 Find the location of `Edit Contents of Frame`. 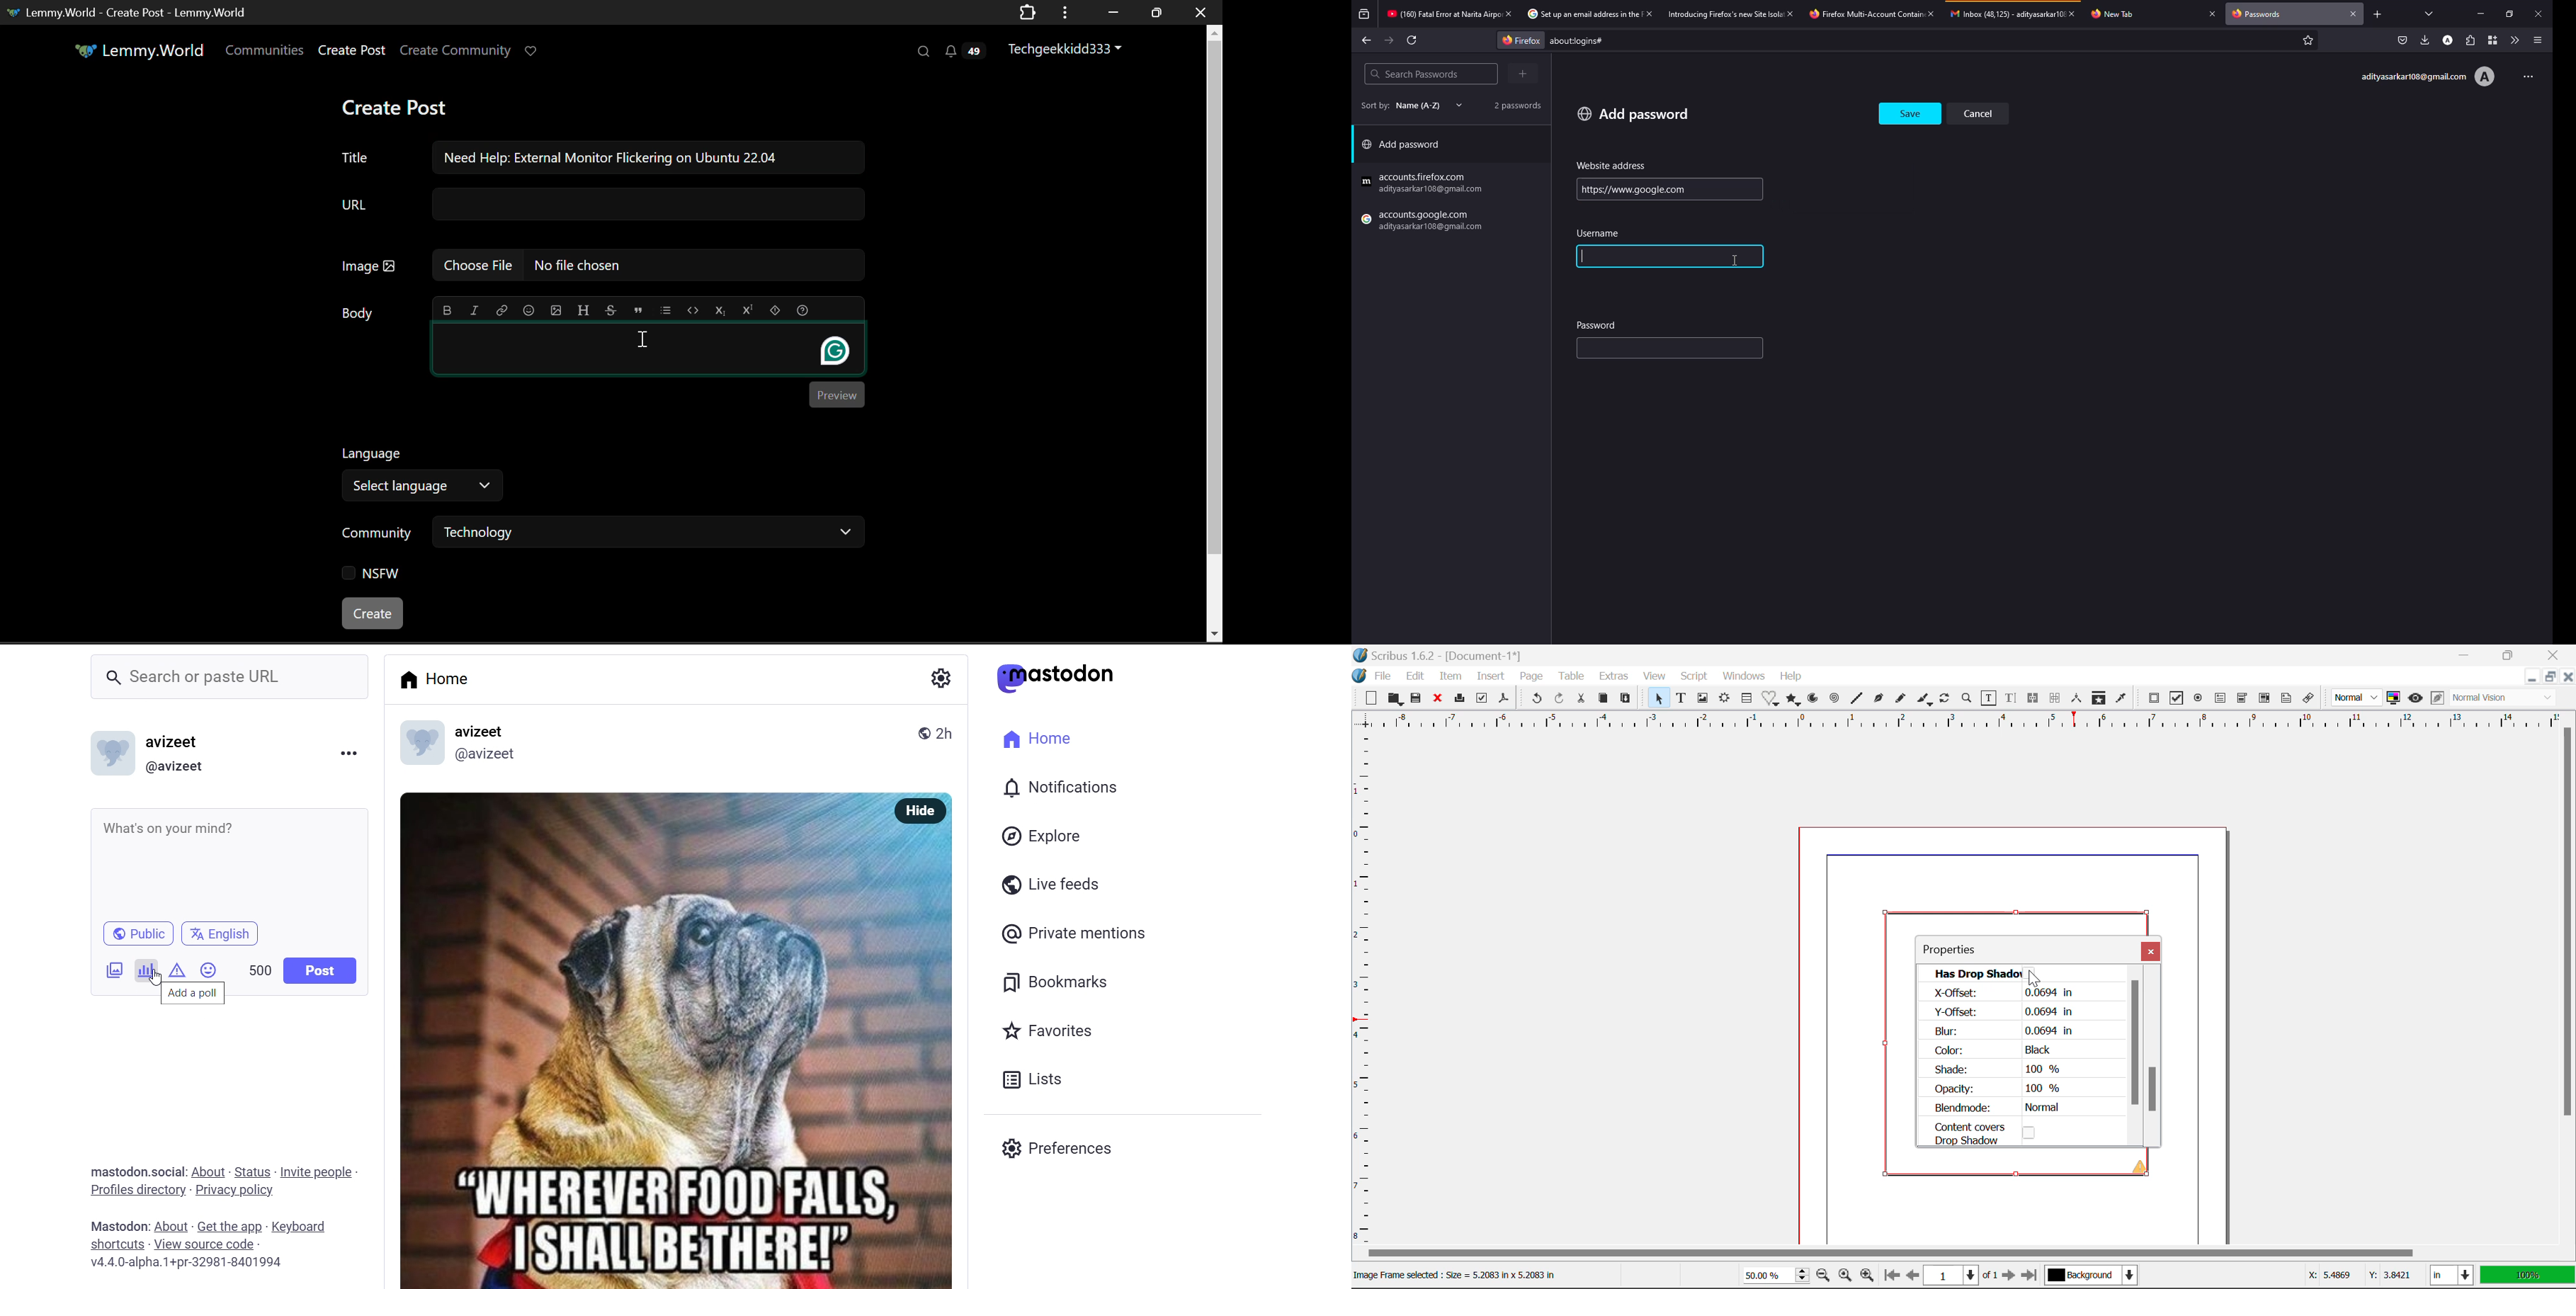

Edit Contents of Frame is located at coordinates (1990, 700).